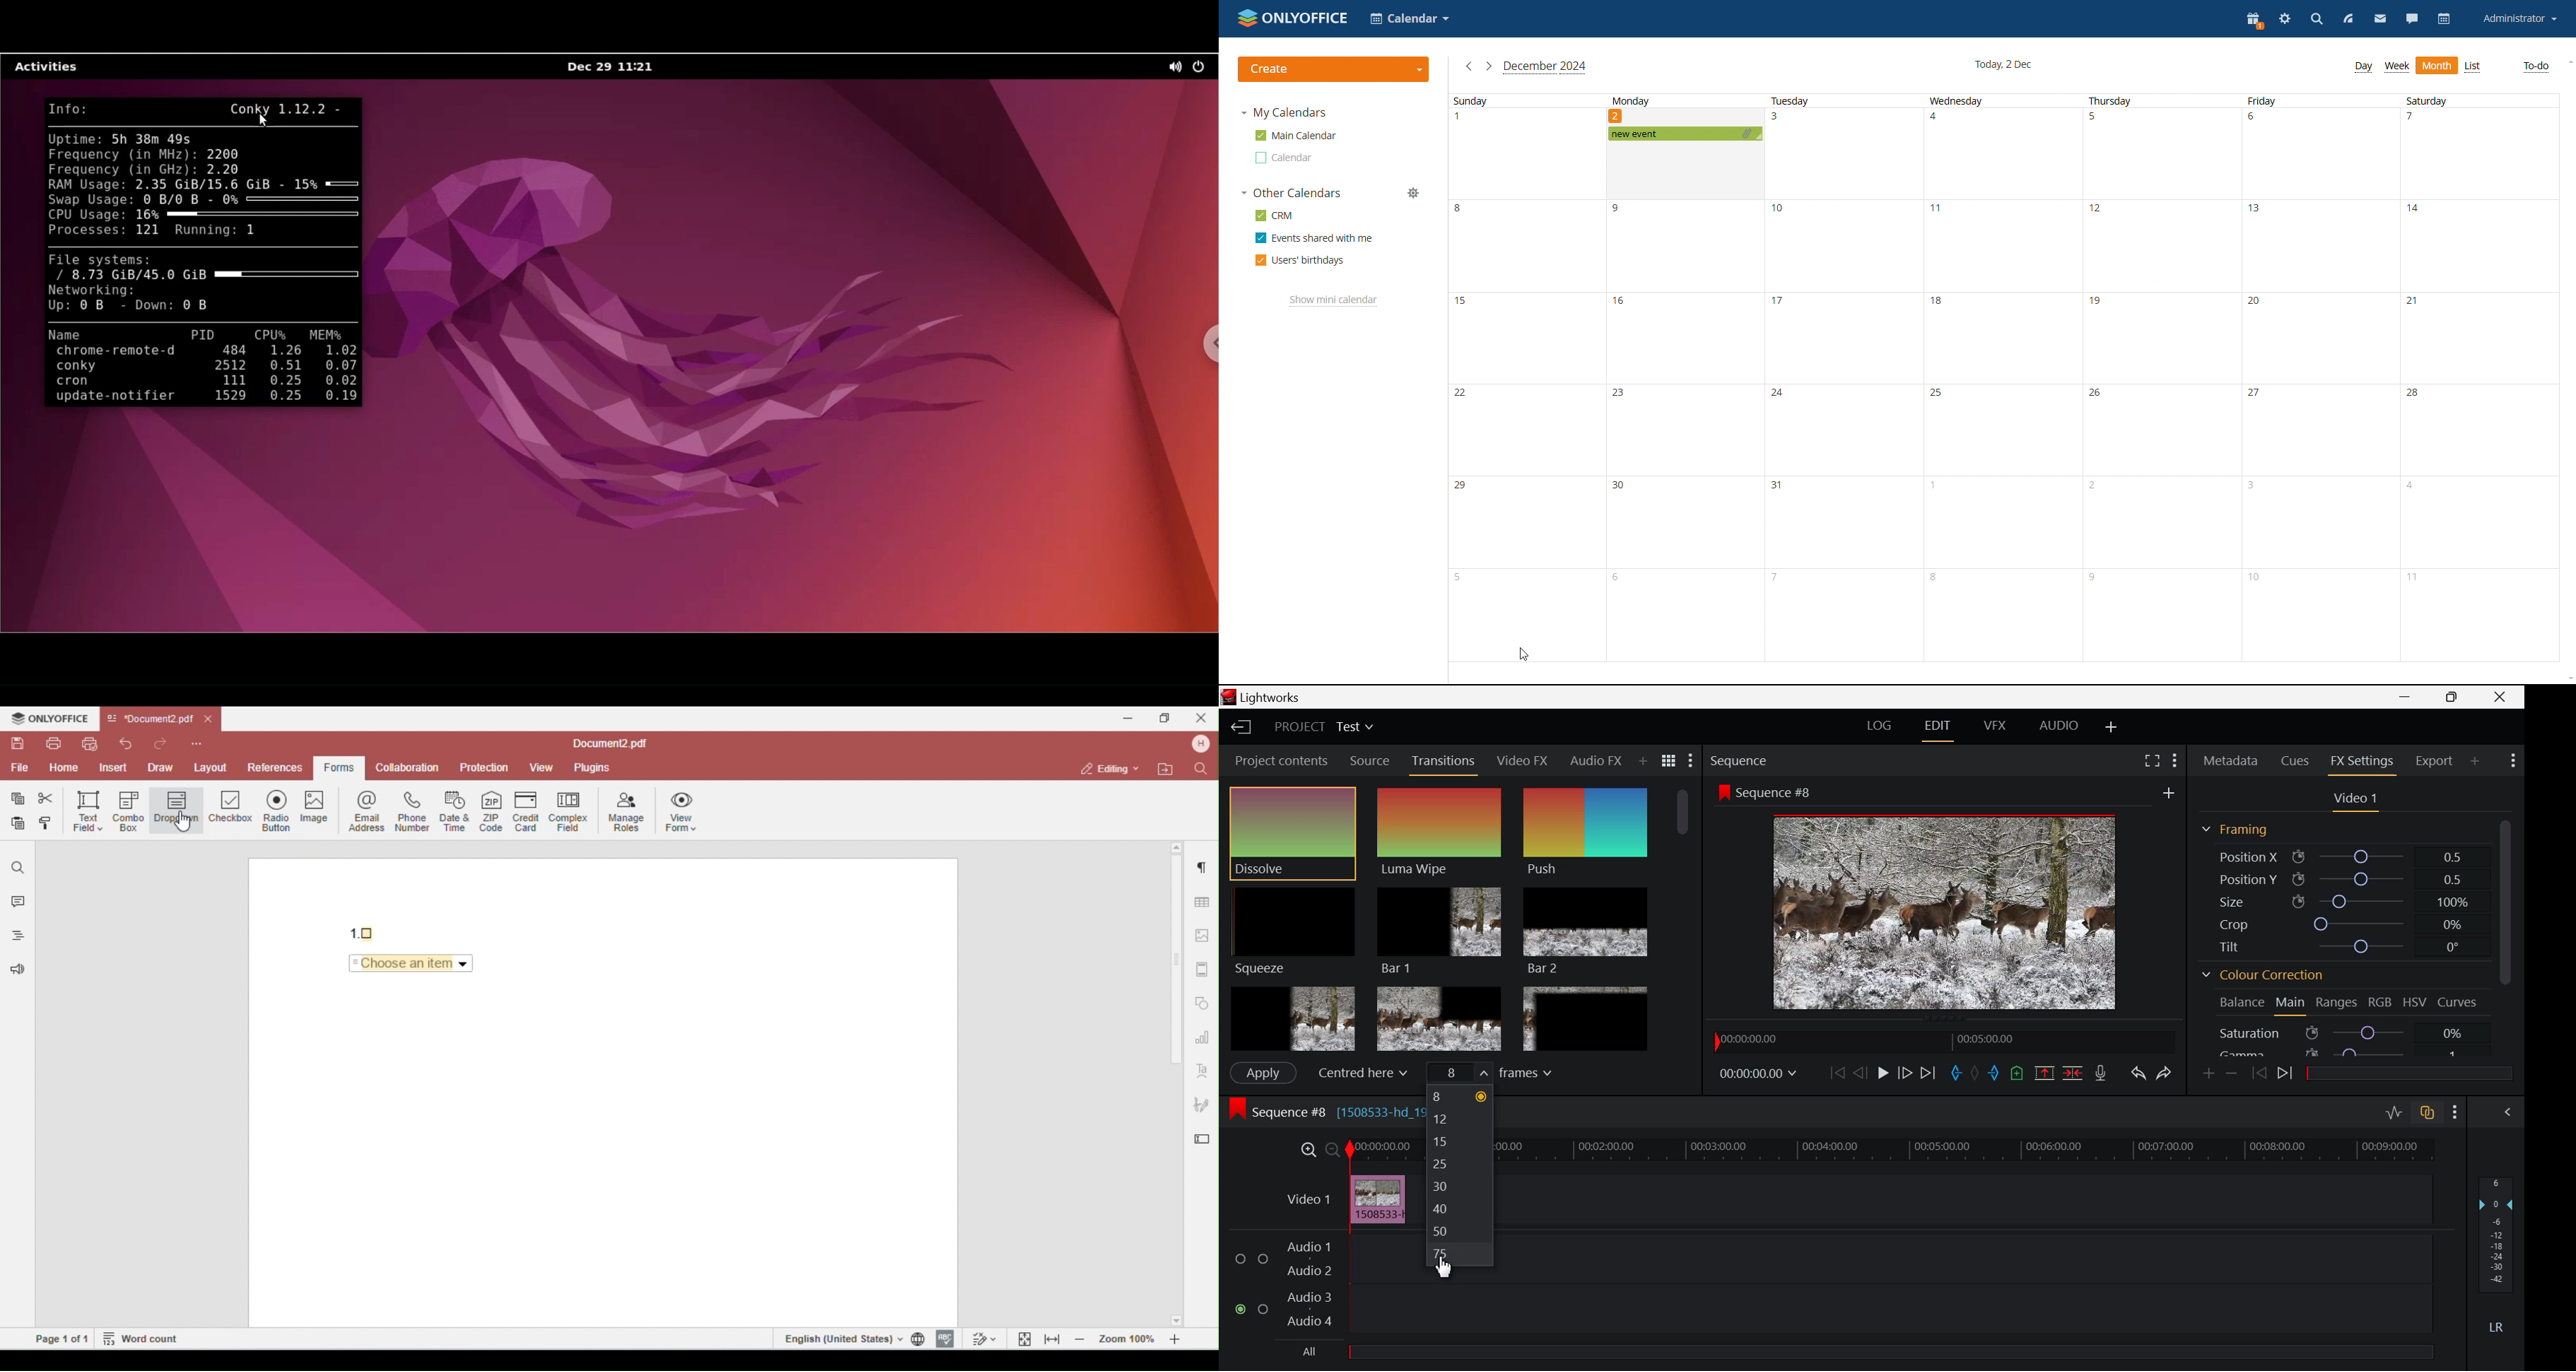  Describe the element at coordinates (2152, 762) in the screenshot. I see `Full Screen` at that location.